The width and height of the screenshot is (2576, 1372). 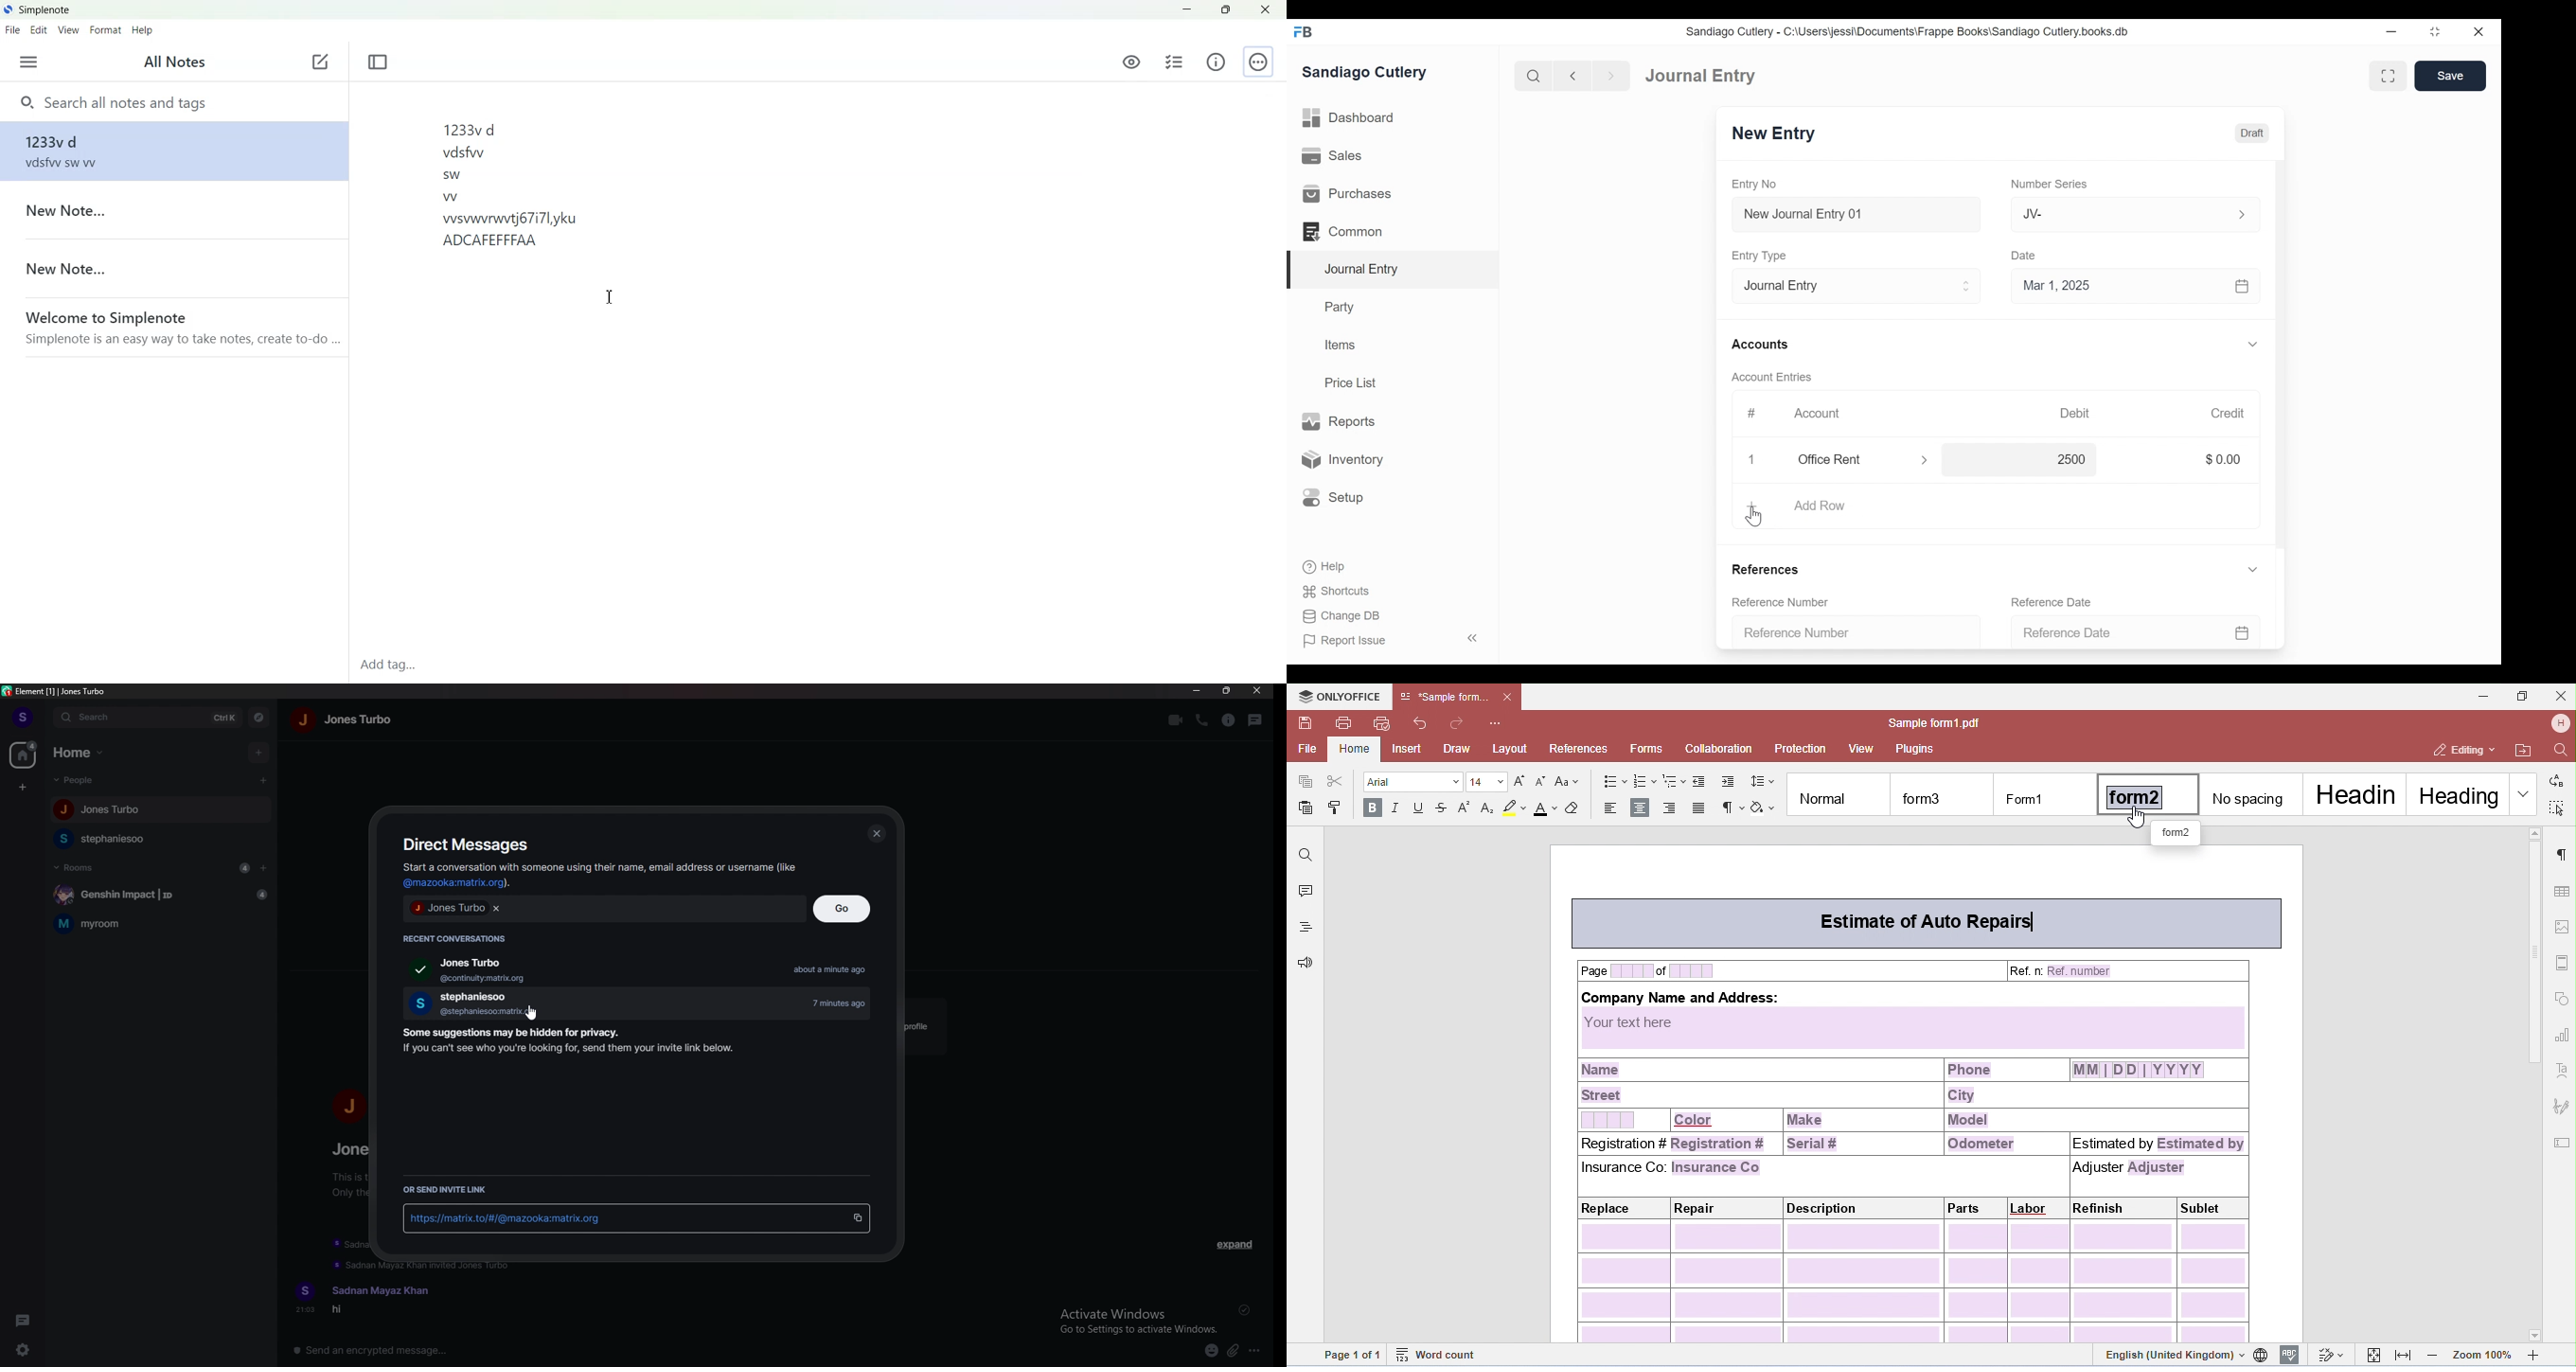 What do you see at coordinates (1330, 592) in the screenshot?
I see `Shortcuts` at bounding box center [1330, 592].